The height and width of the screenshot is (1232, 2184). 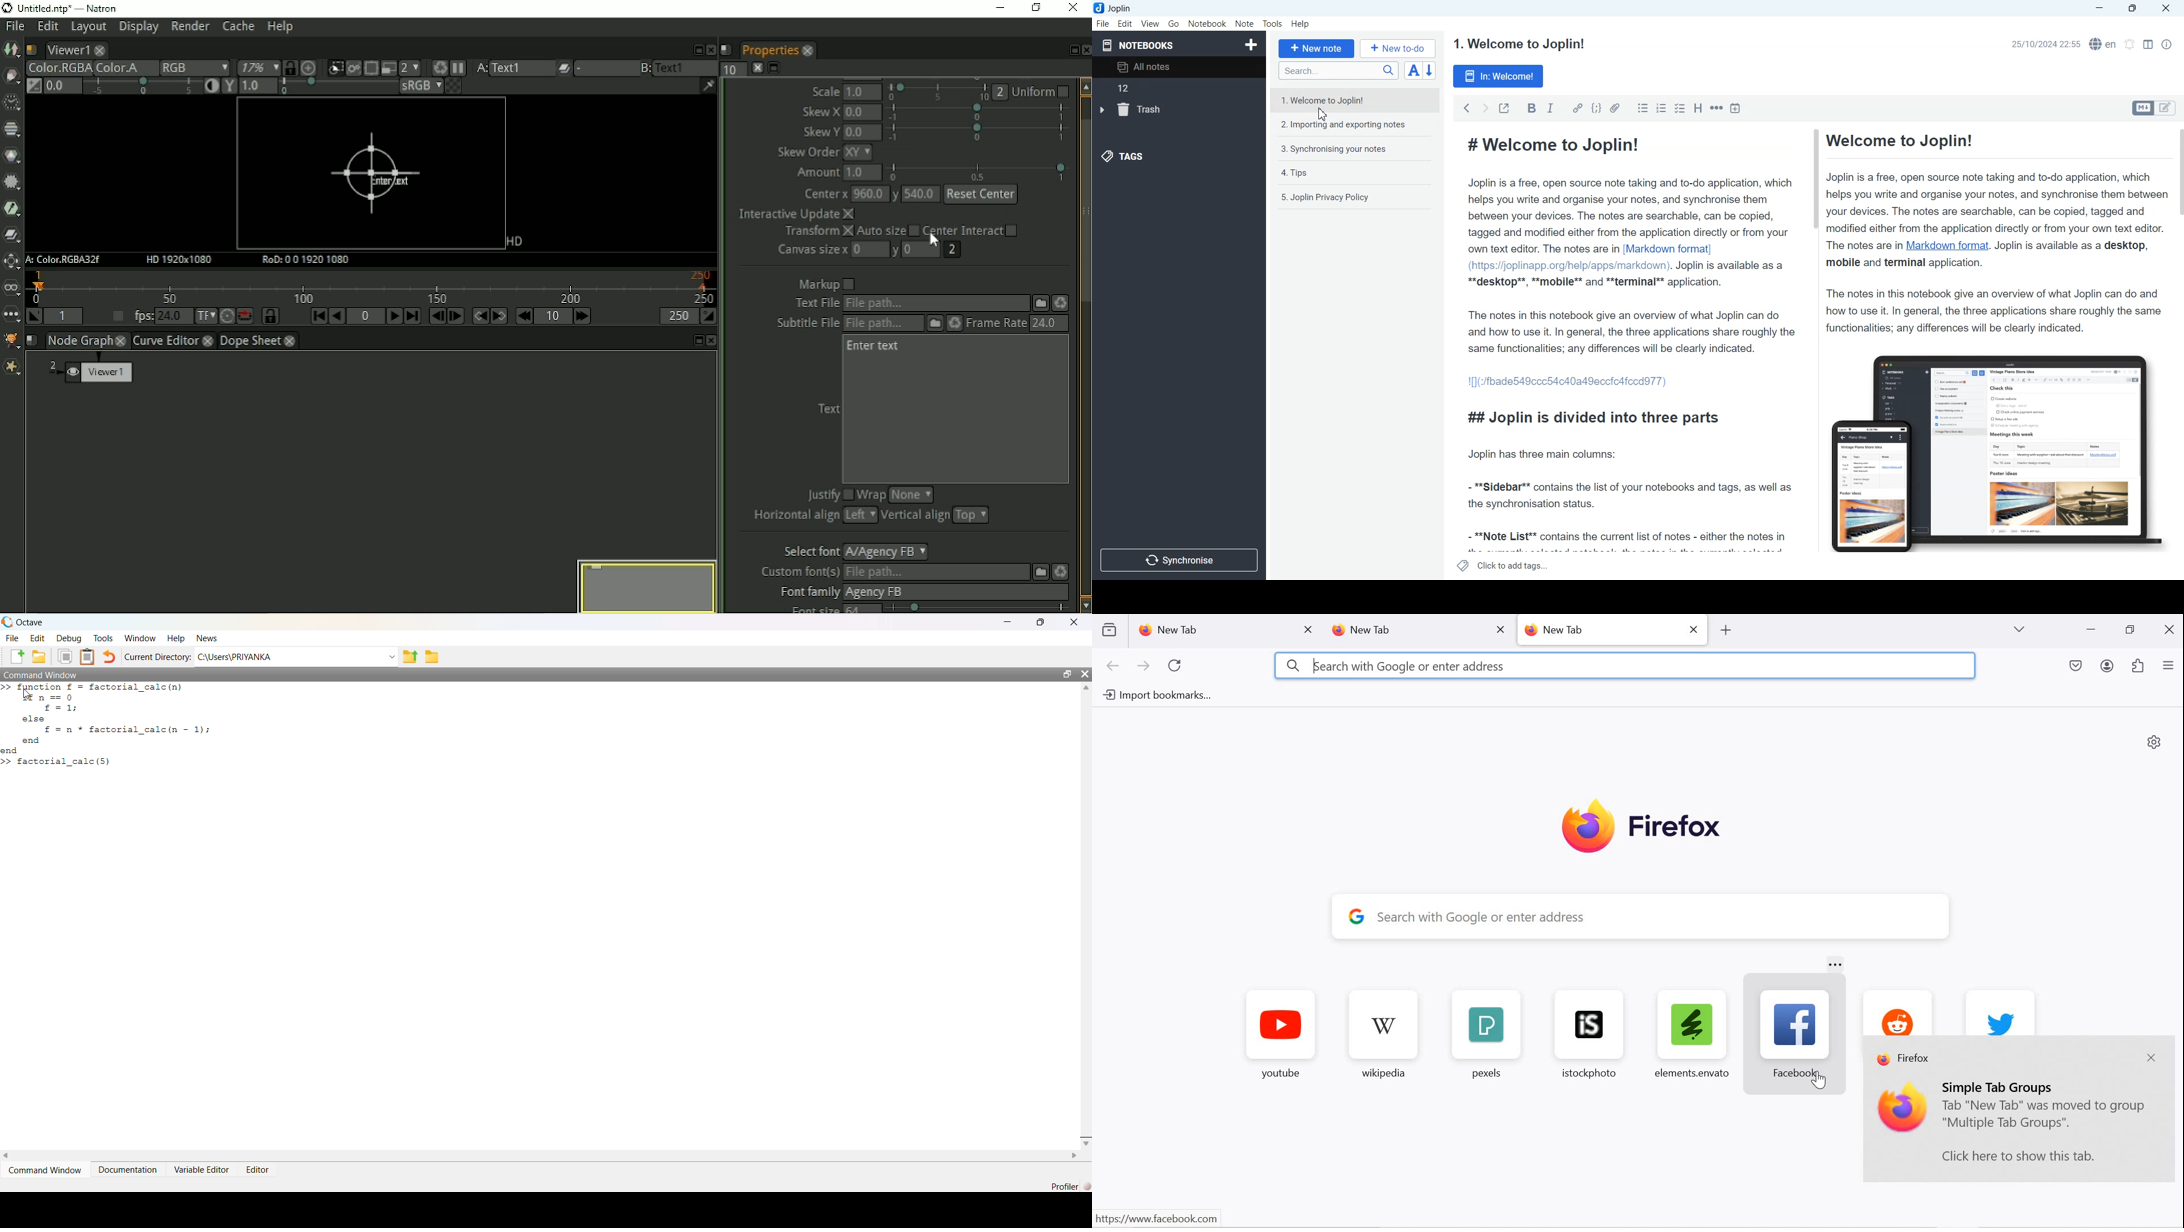 I want to click on 2. Importing and exporting notes, so click(x=1345, y=126).